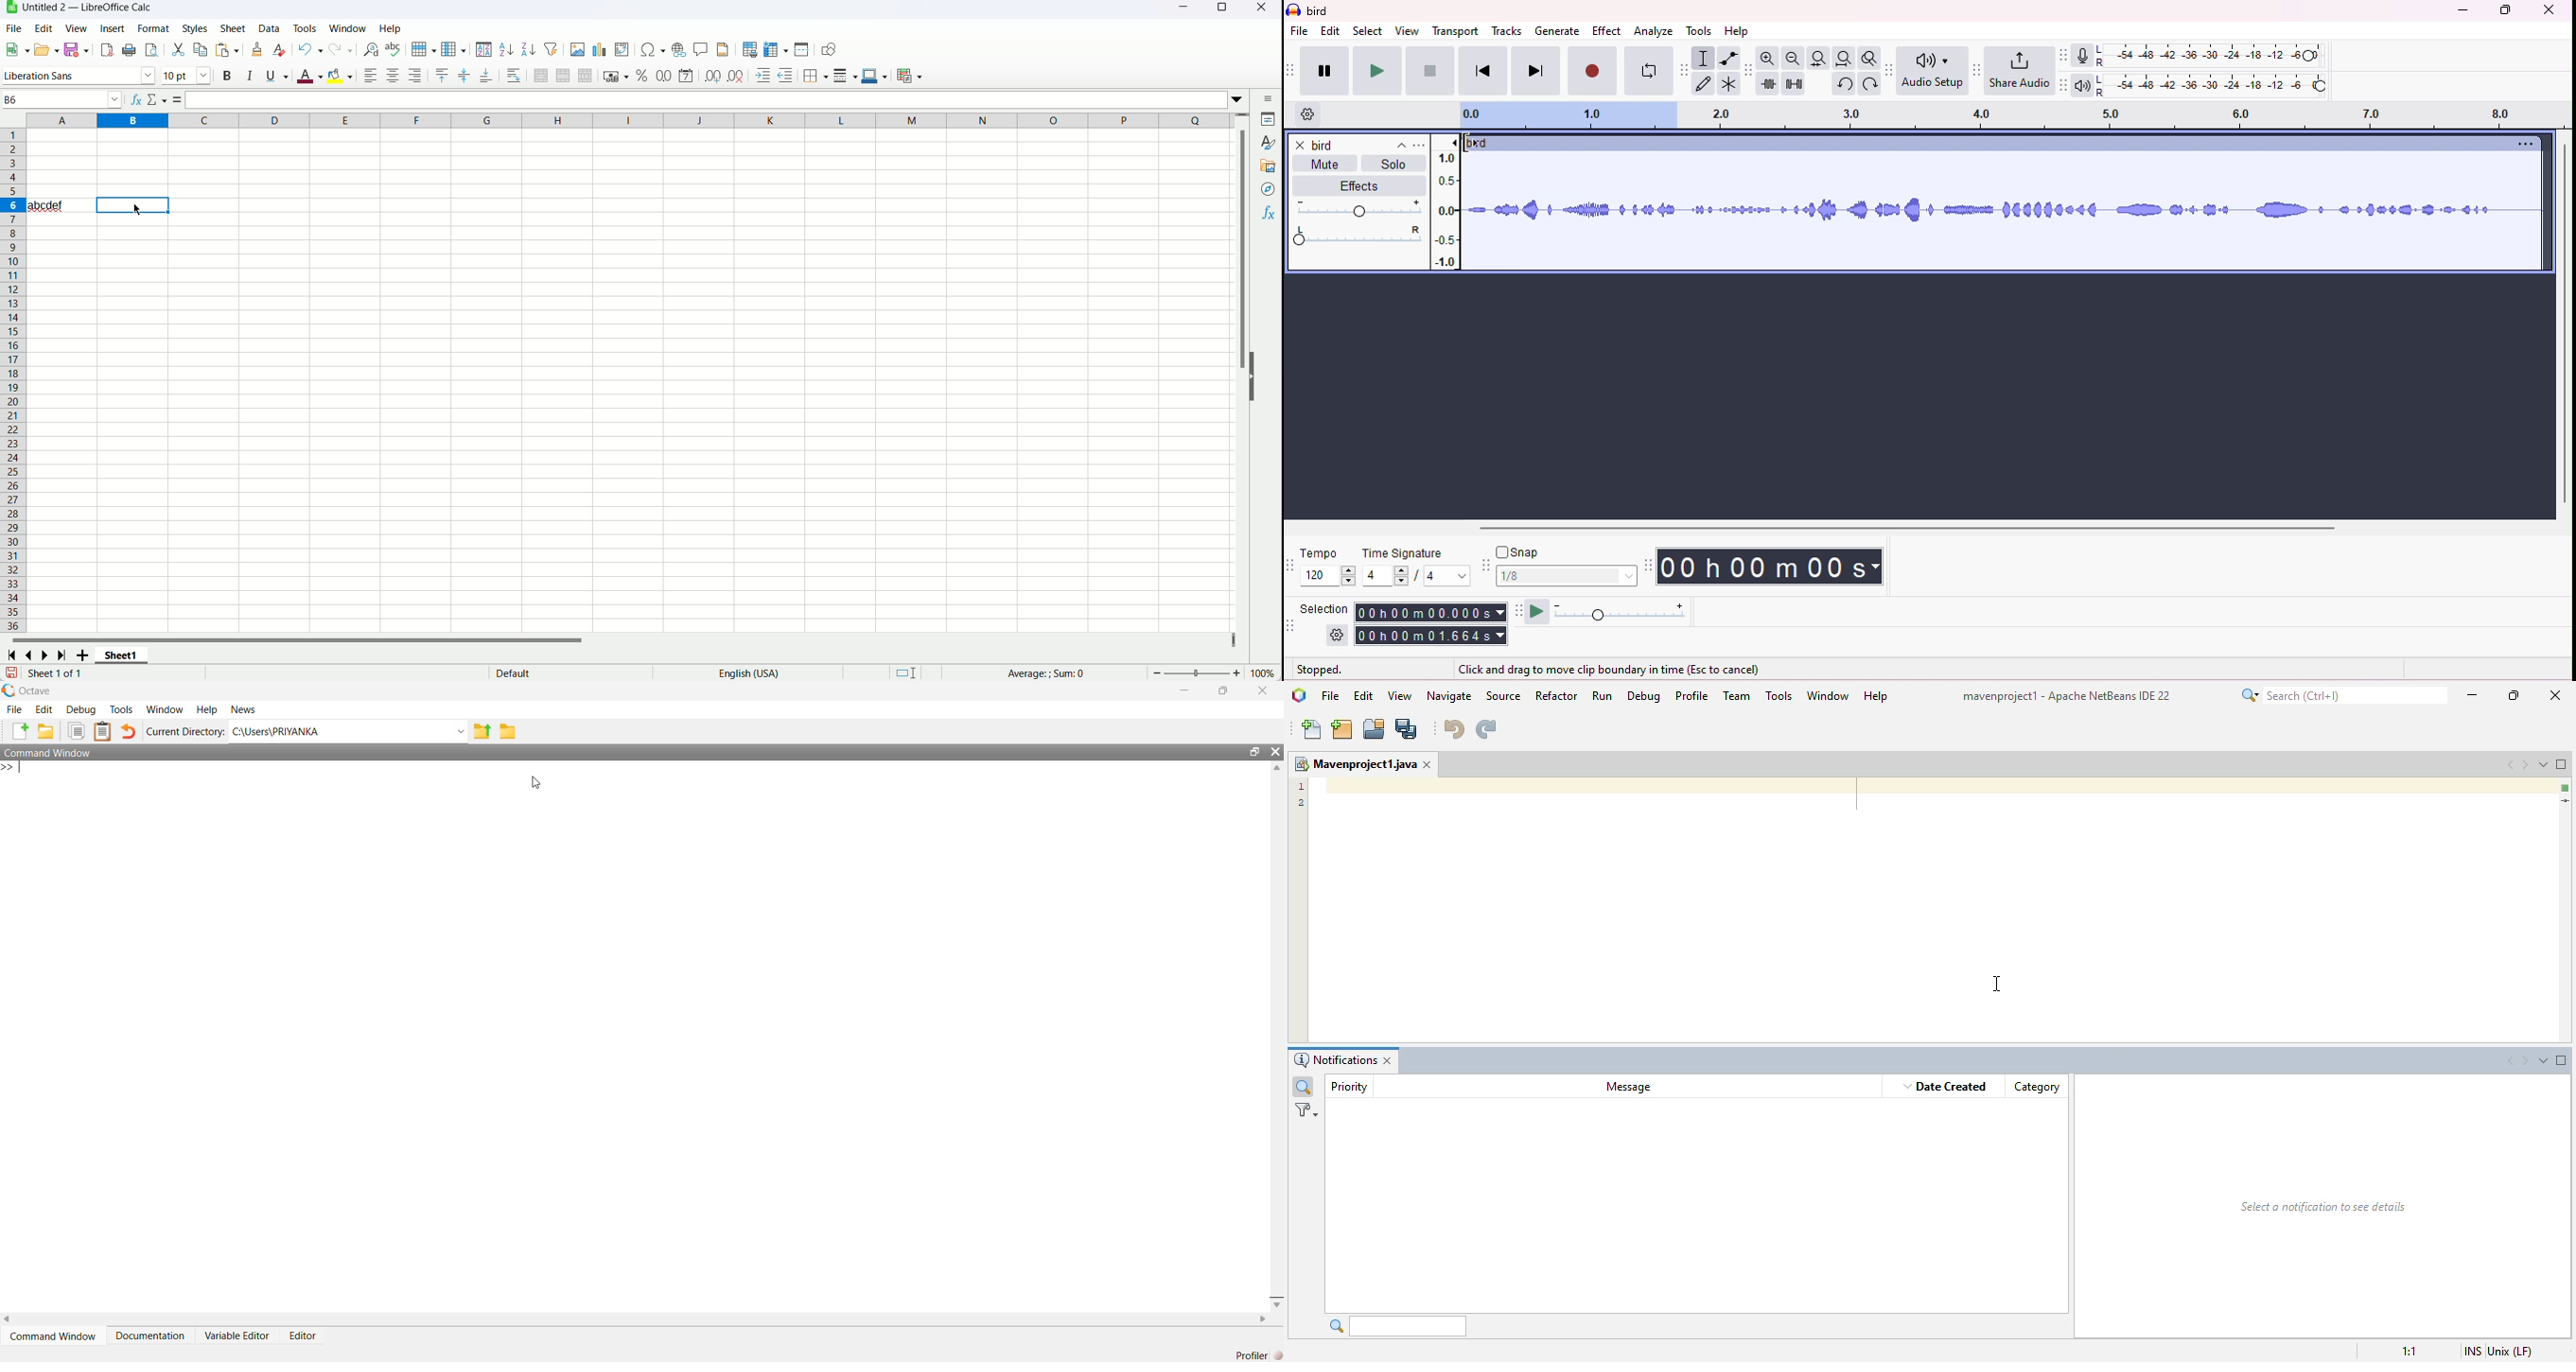  Describe the element at coordinates (1777, 566) in the screenshot. I see `time` at that location.